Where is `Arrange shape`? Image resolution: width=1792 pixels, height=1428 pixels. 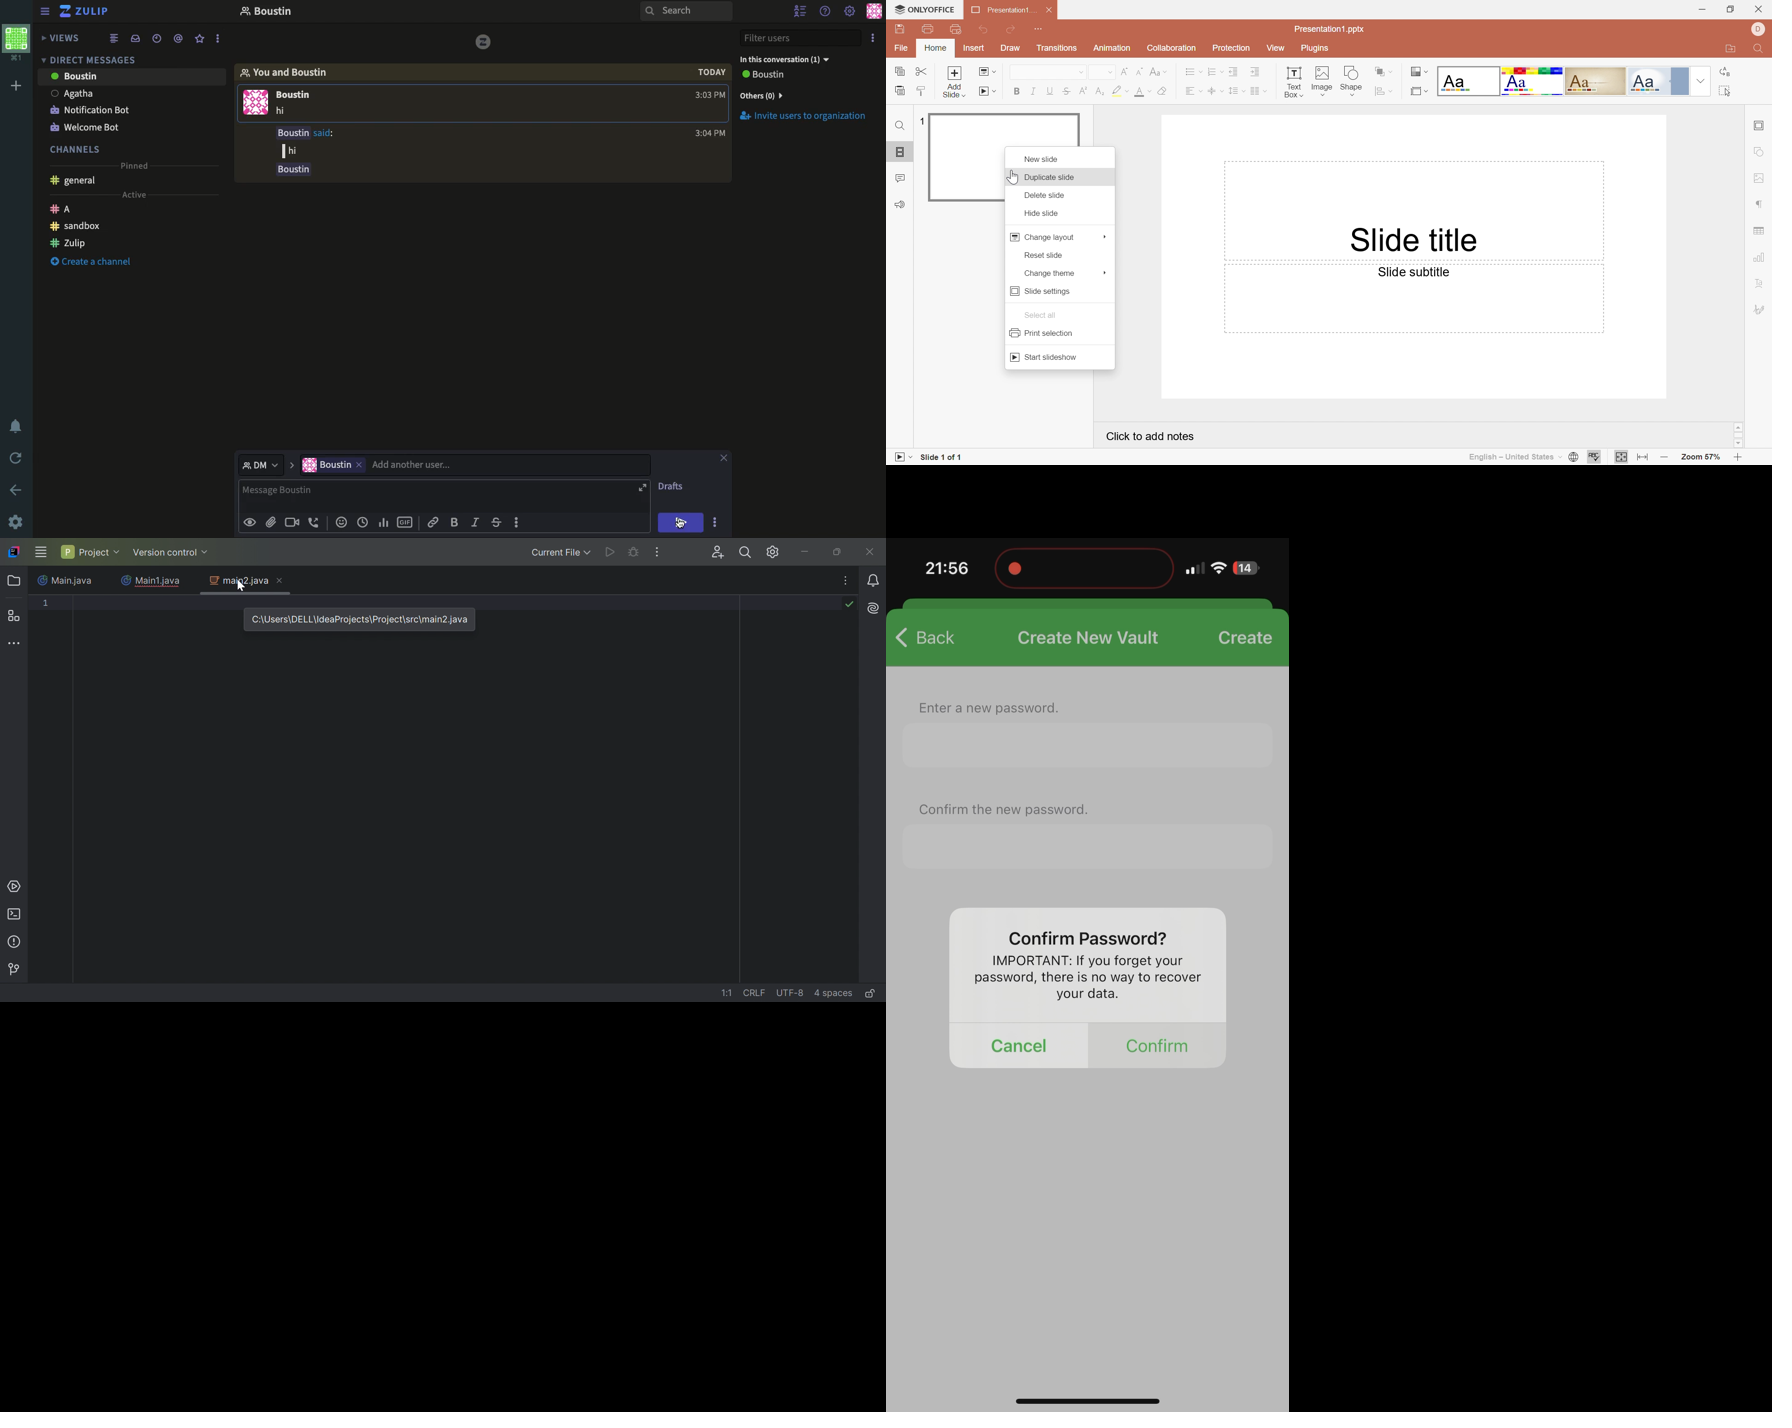 Arrange shape is located at coordinates (1384, 70).